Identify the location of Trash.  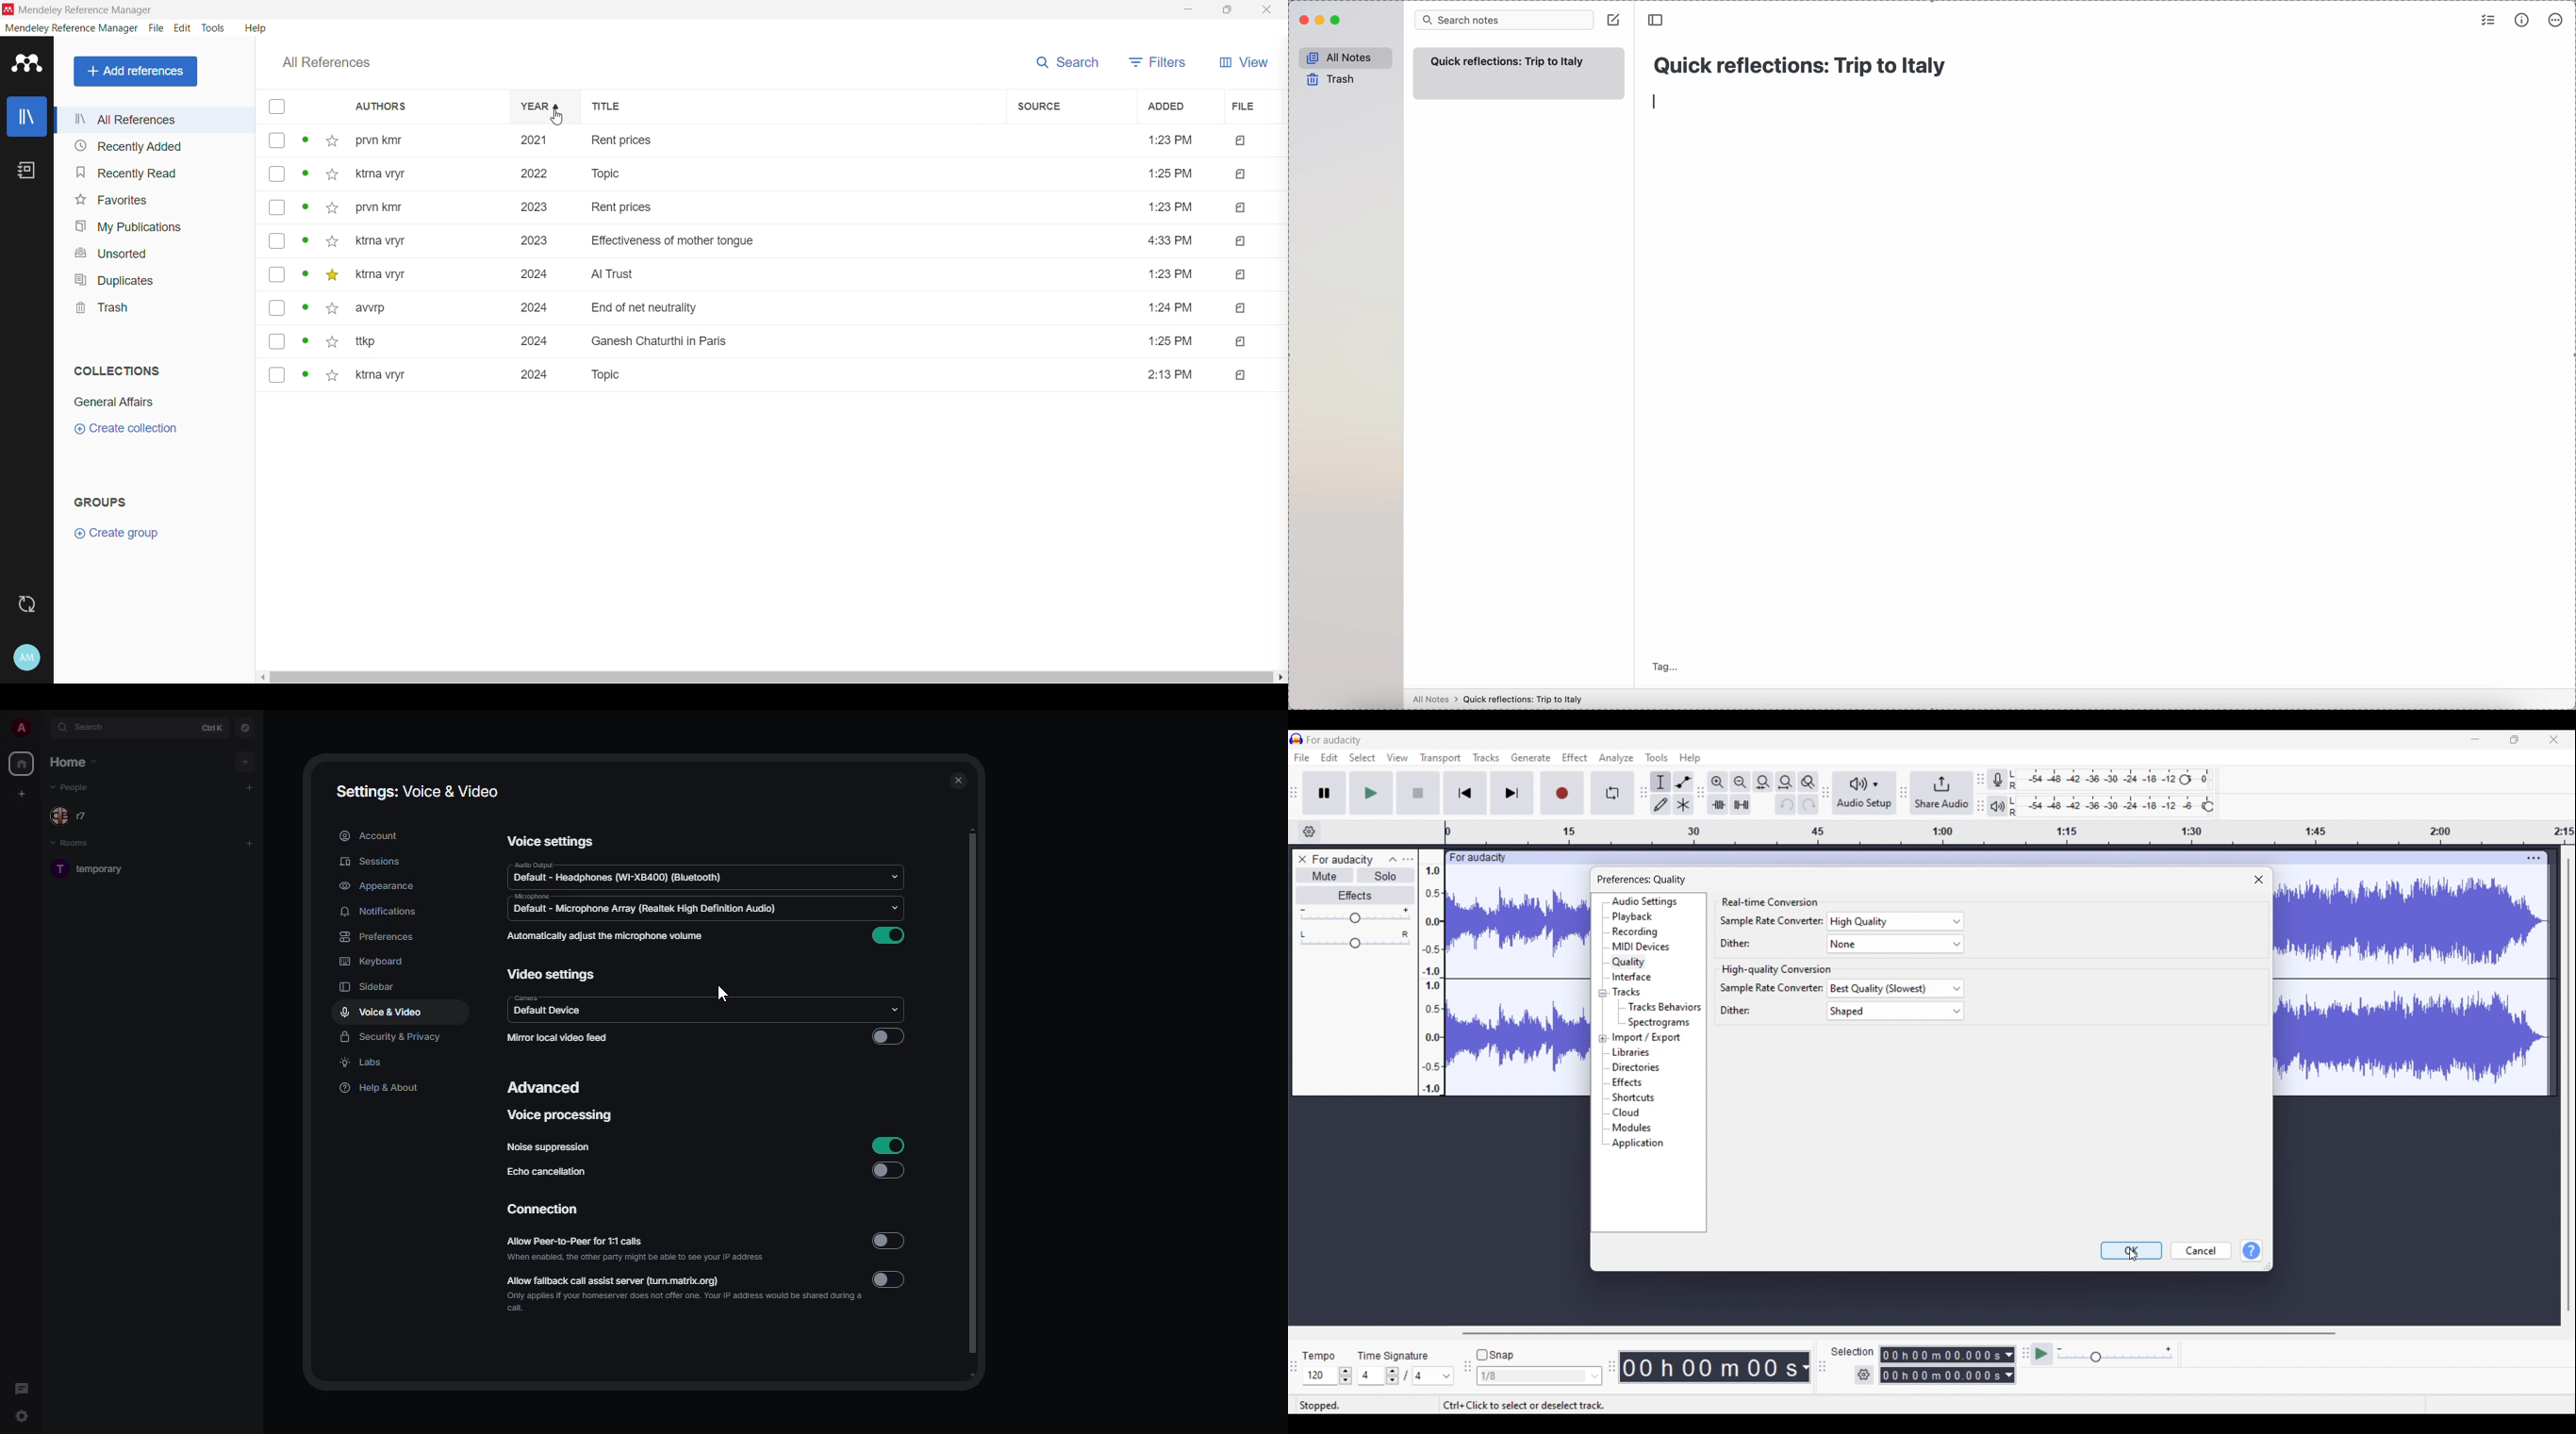
(99, 310).